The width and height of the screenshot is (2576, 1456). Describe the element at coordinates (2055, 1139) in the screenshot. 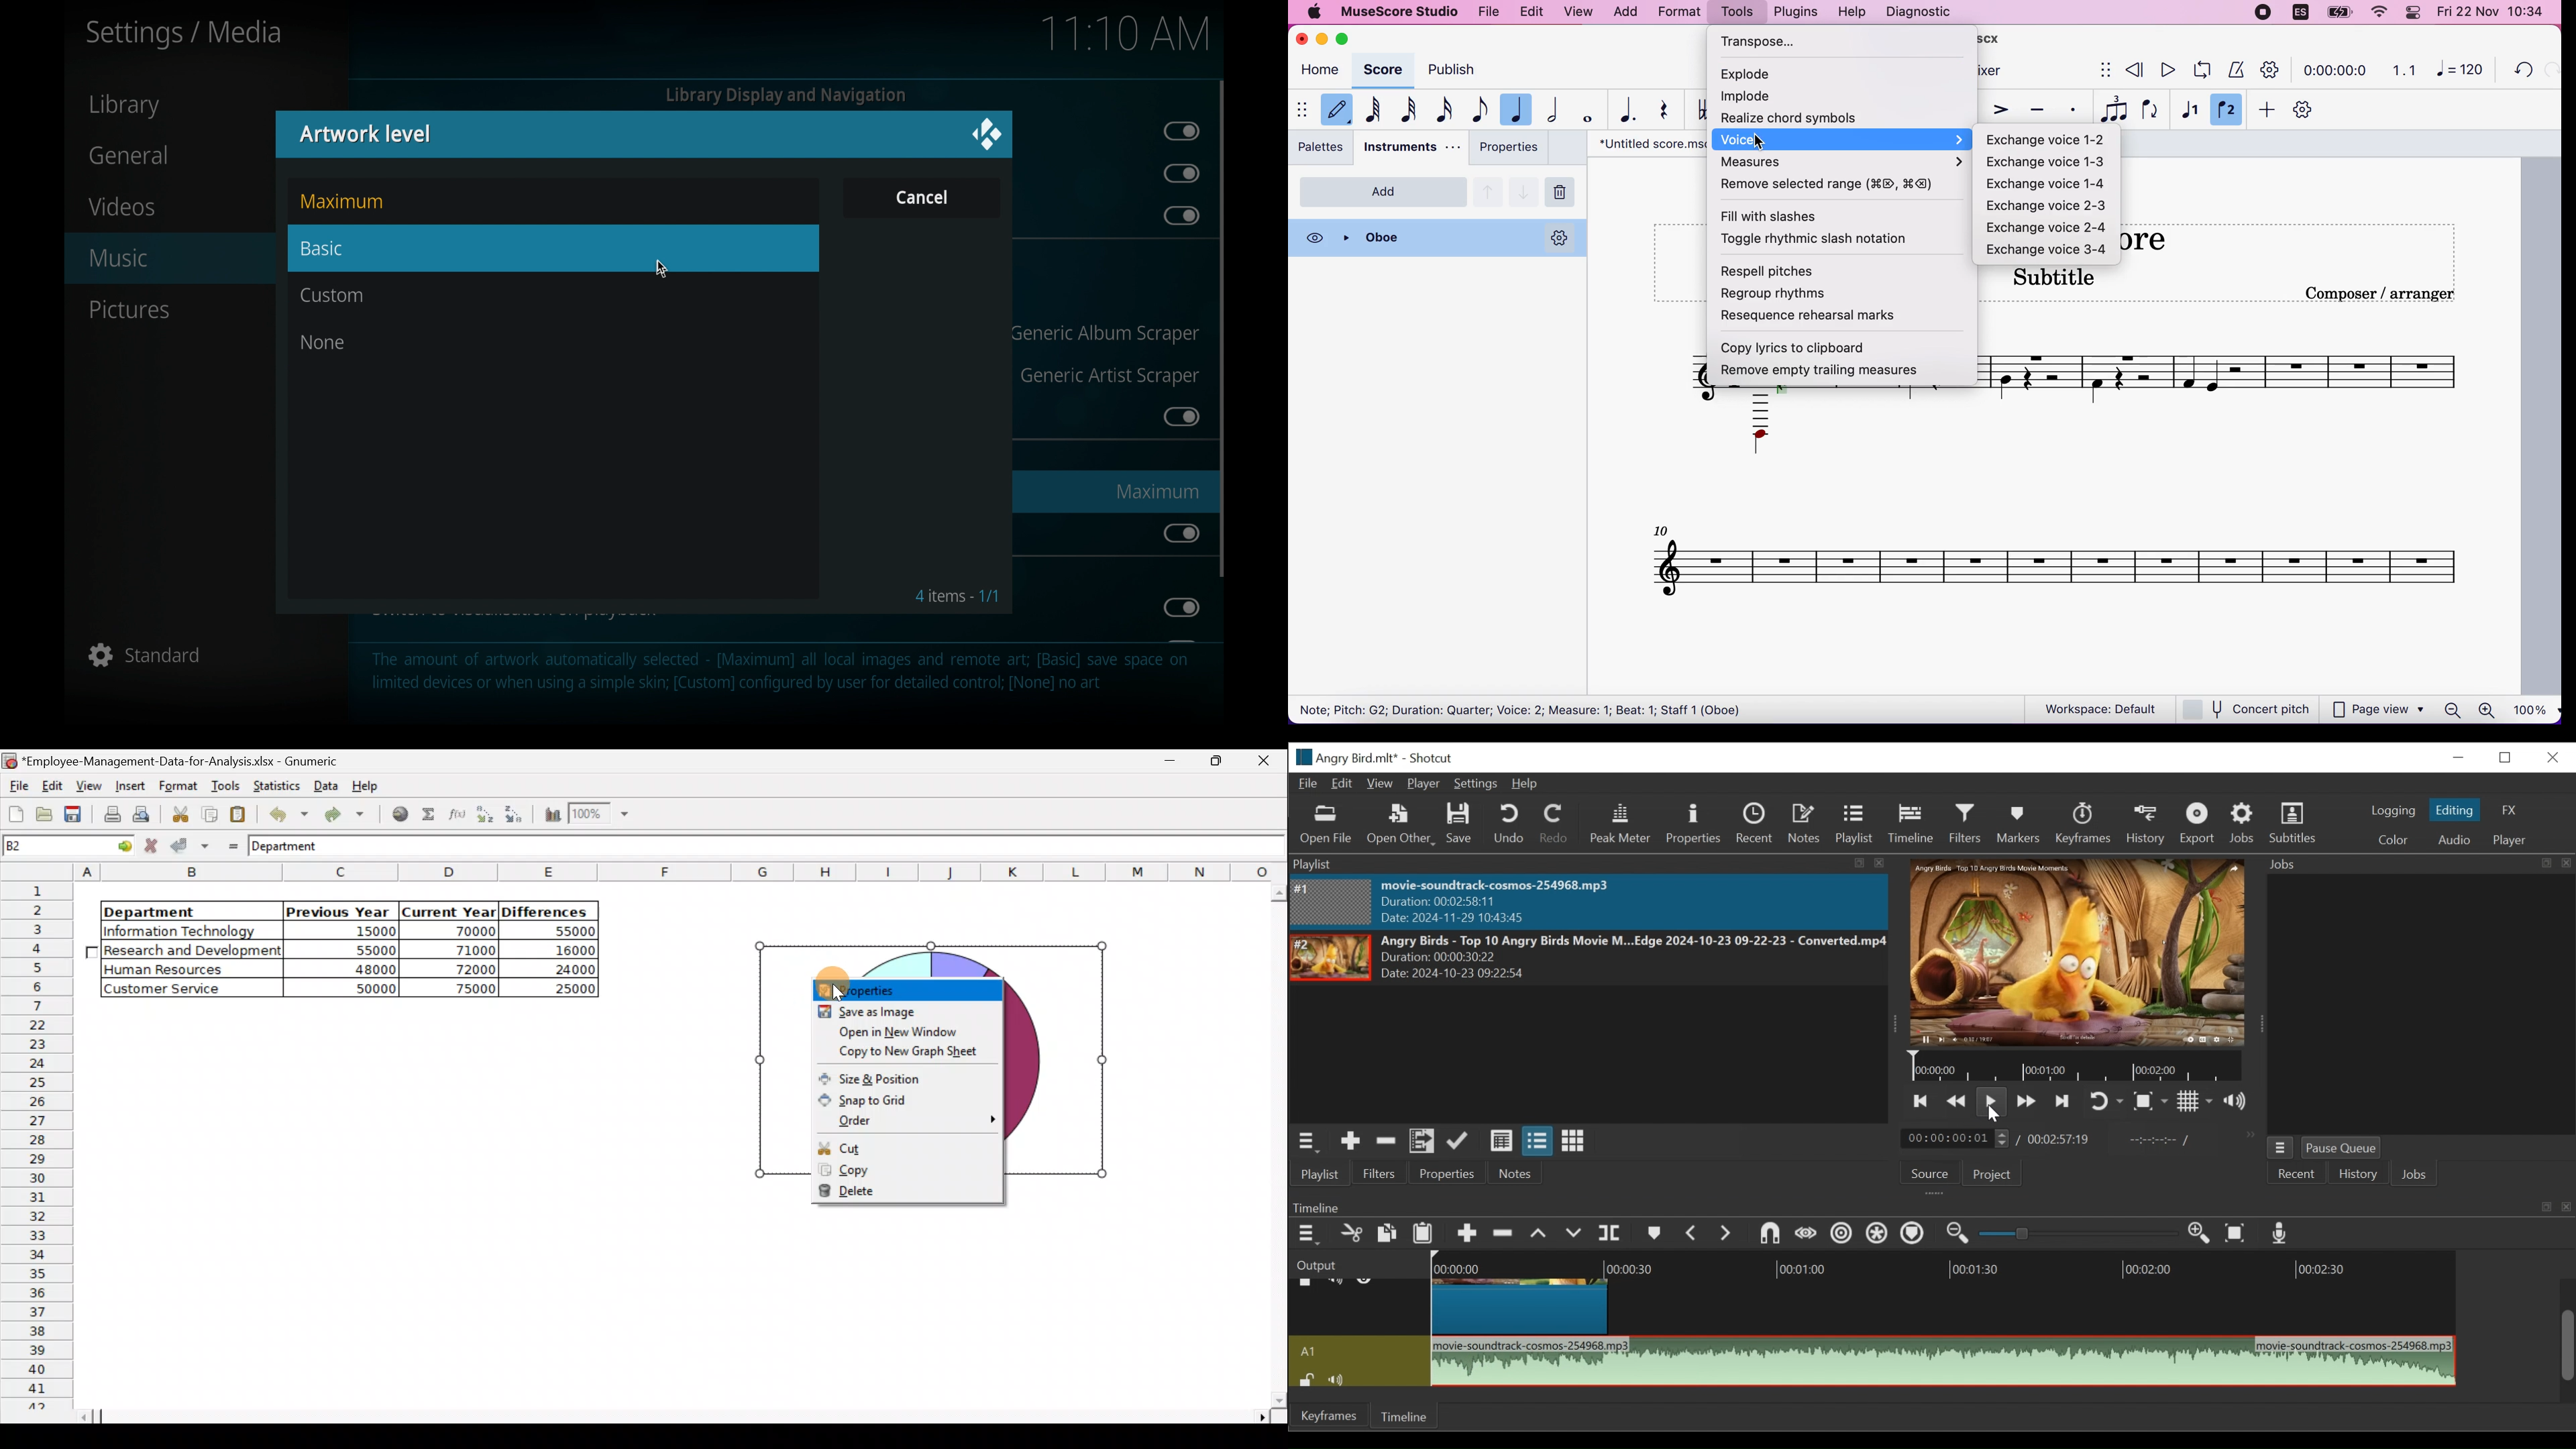

I see `00:02:57:19(Total Duration)` at that location.